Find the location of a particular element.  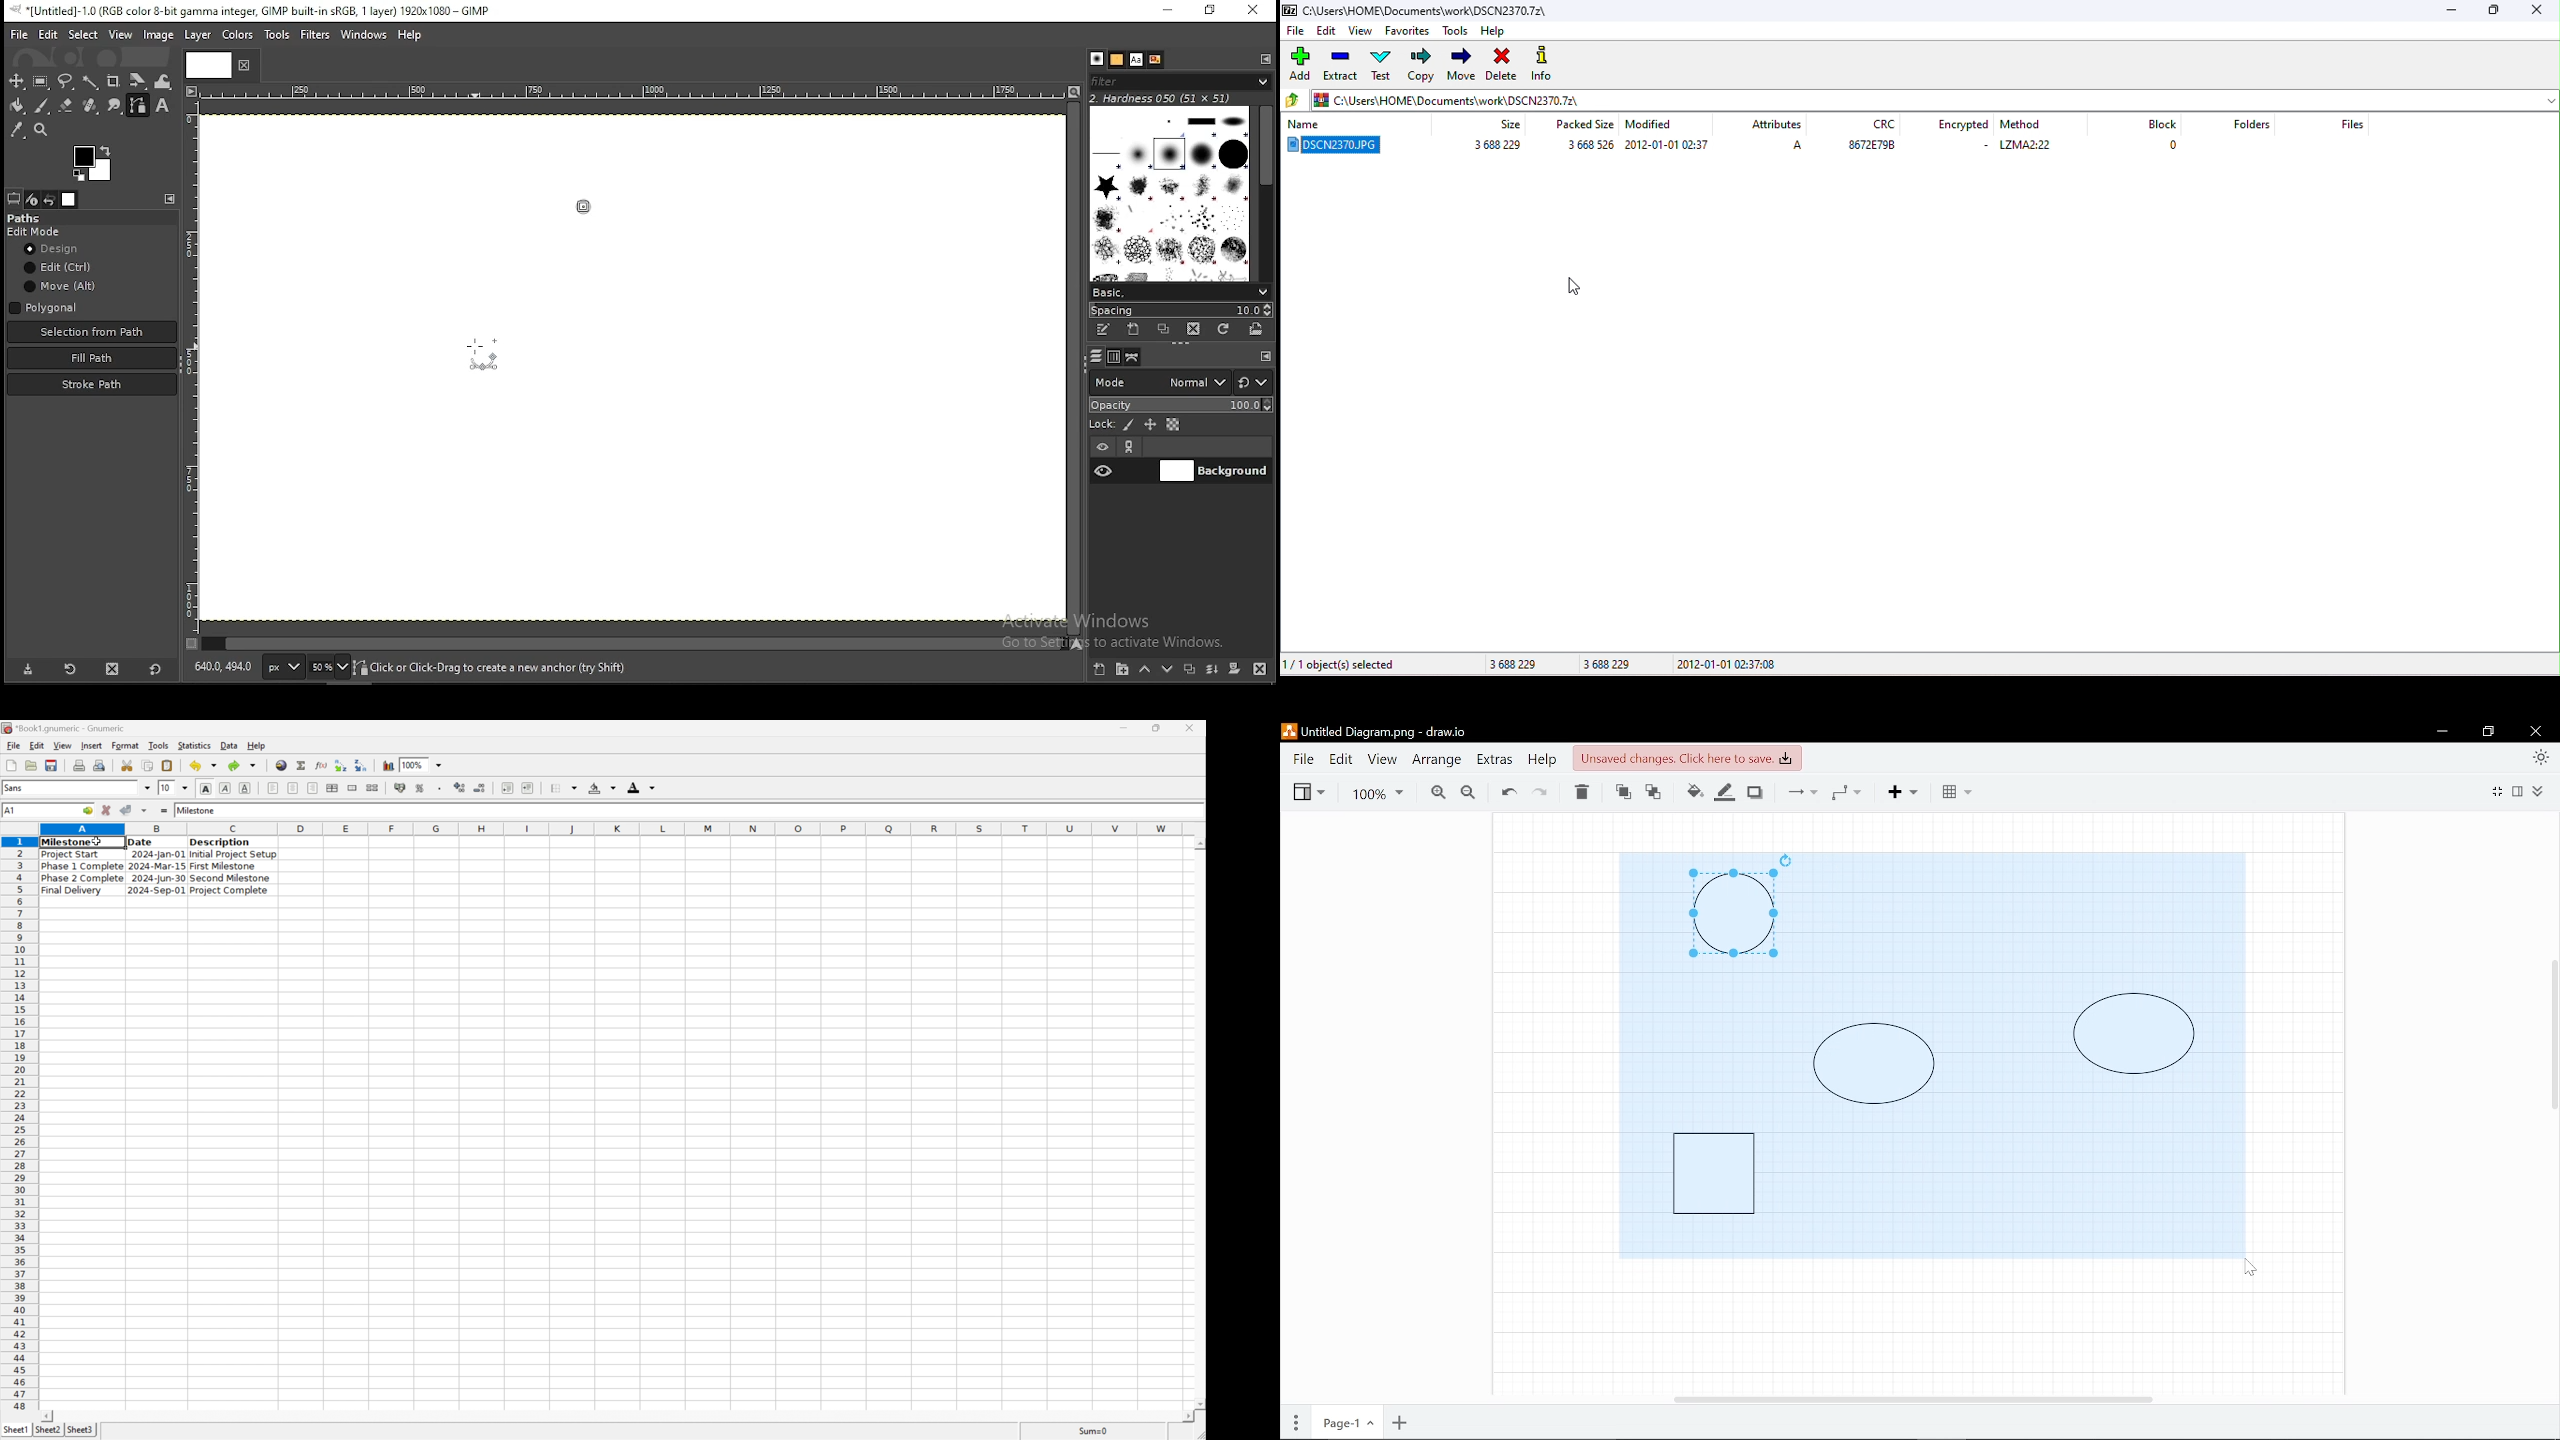

duplicate layer is located at coordinates (1191, 670).